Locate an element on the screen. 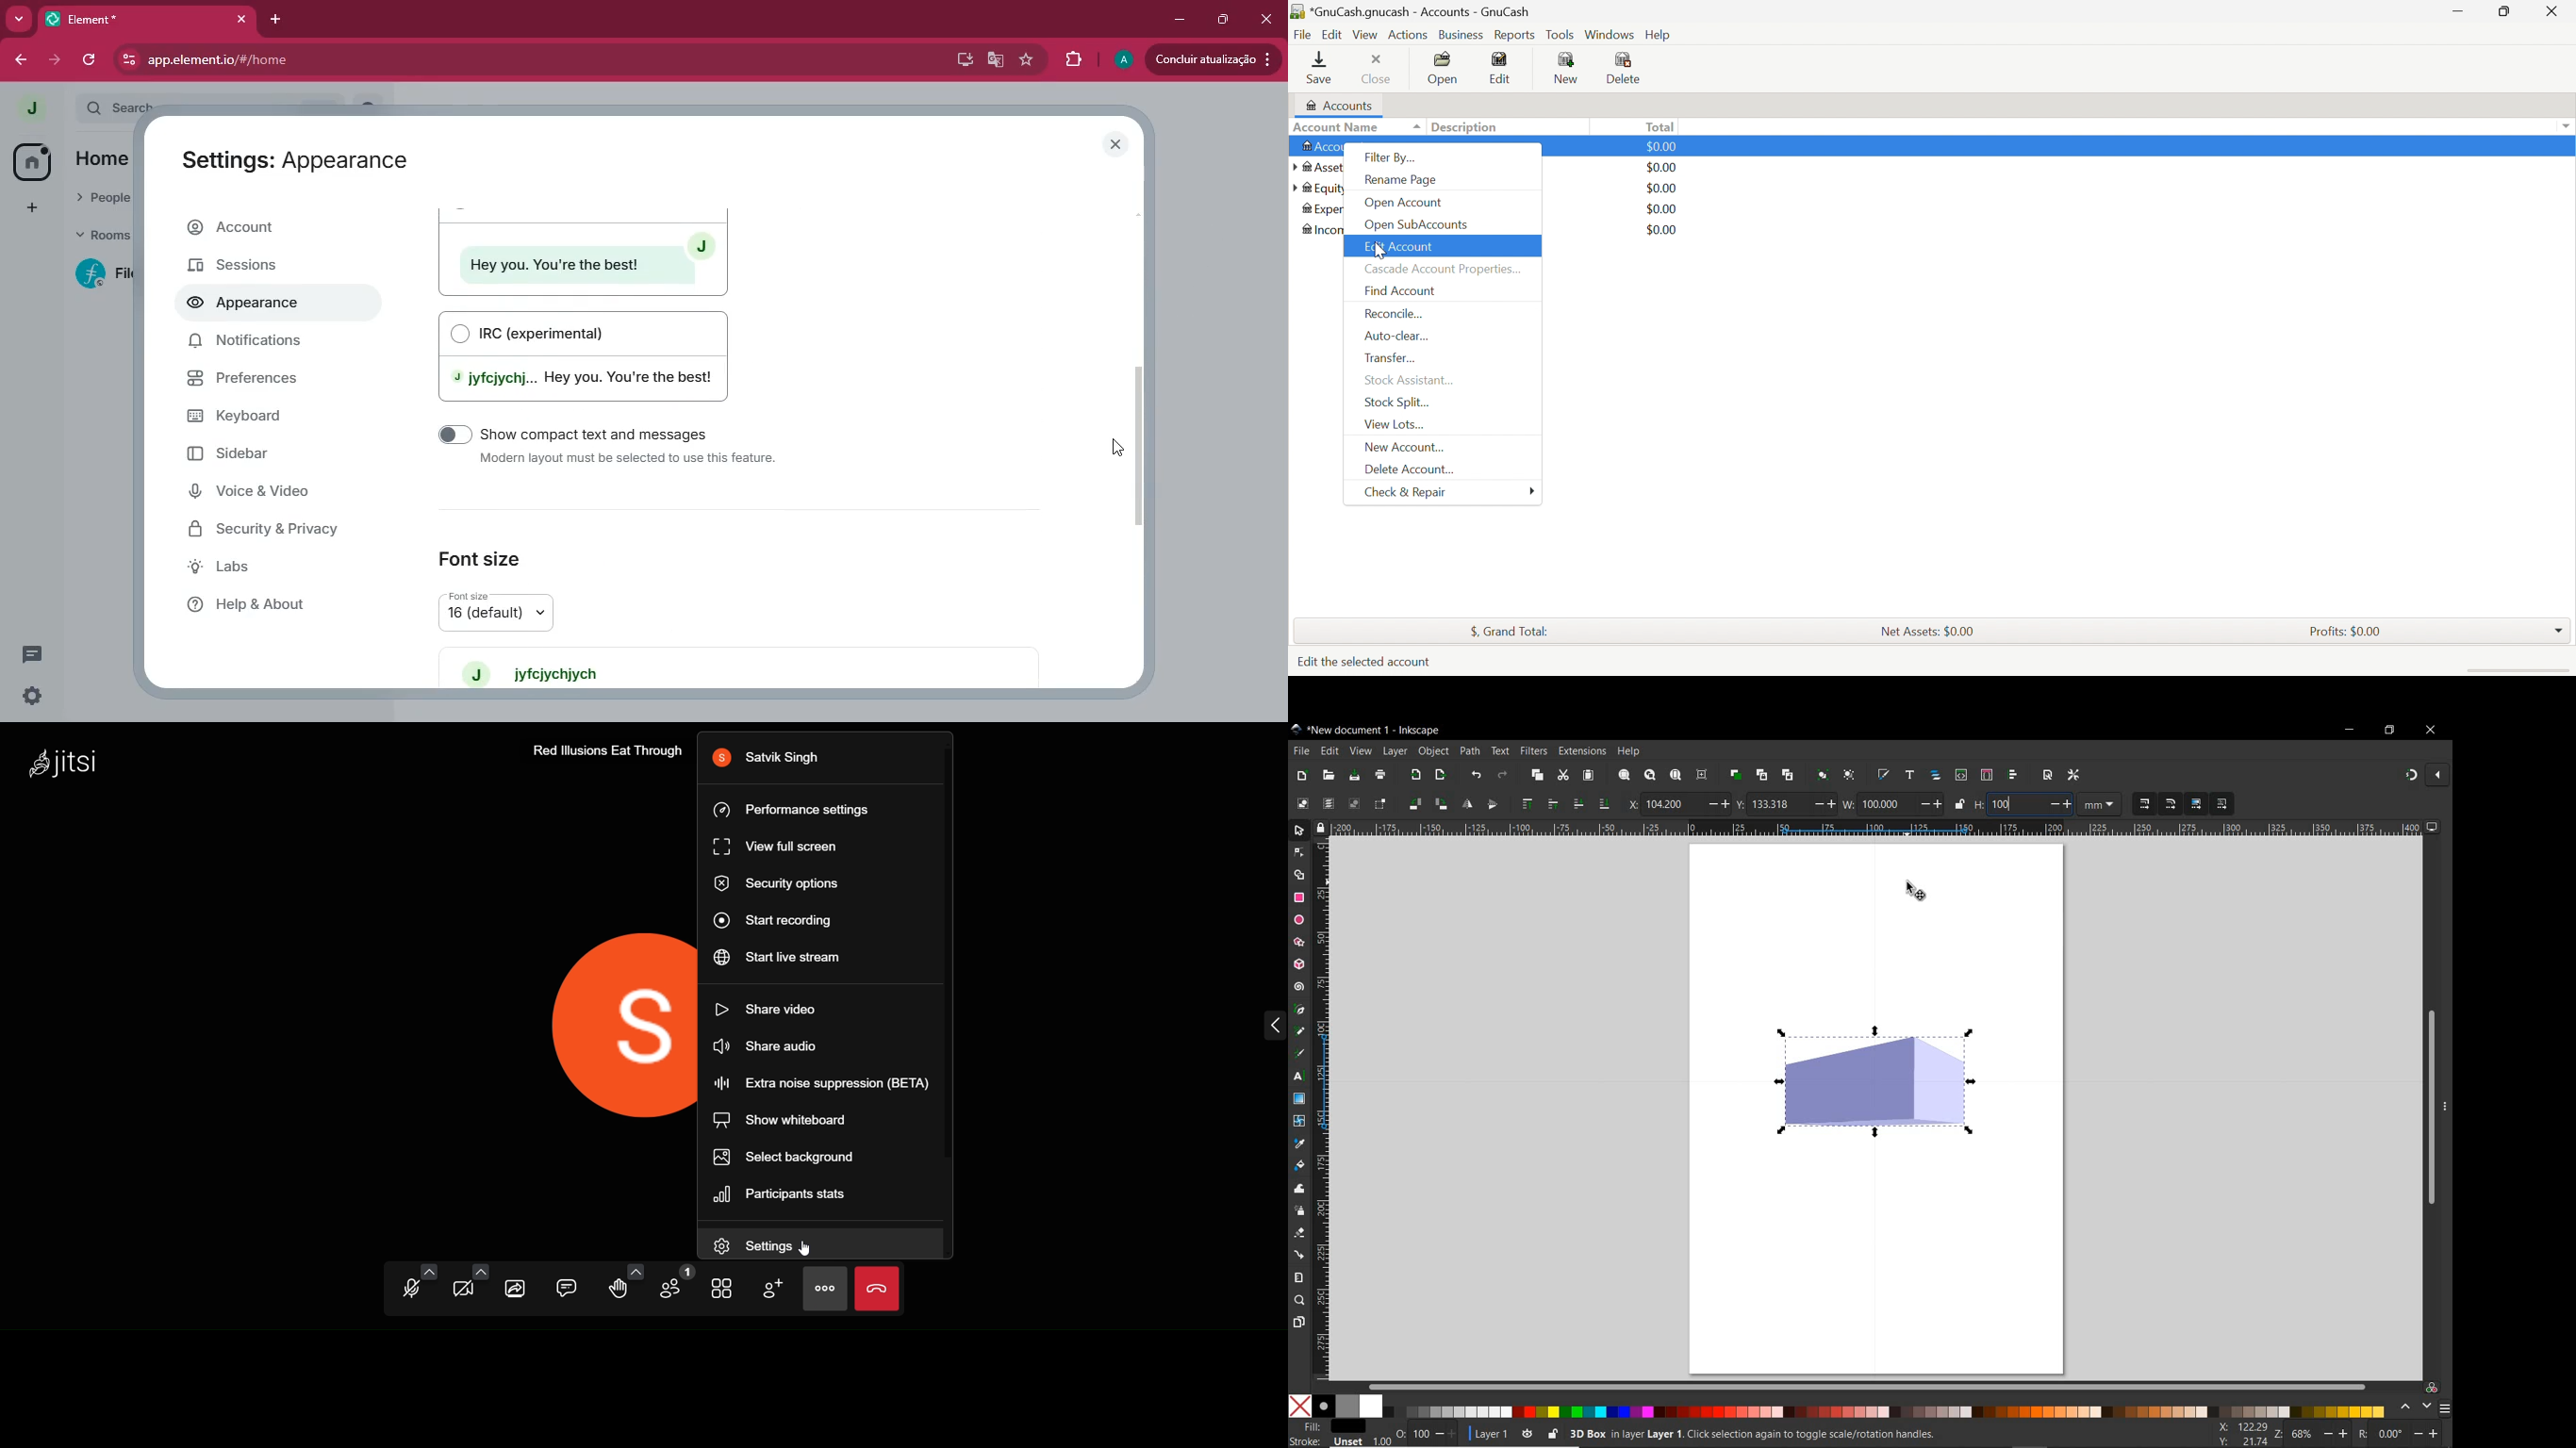 This screenshot has width=2576, height=1456. color managed code is located at coordinates (2432, 1388).